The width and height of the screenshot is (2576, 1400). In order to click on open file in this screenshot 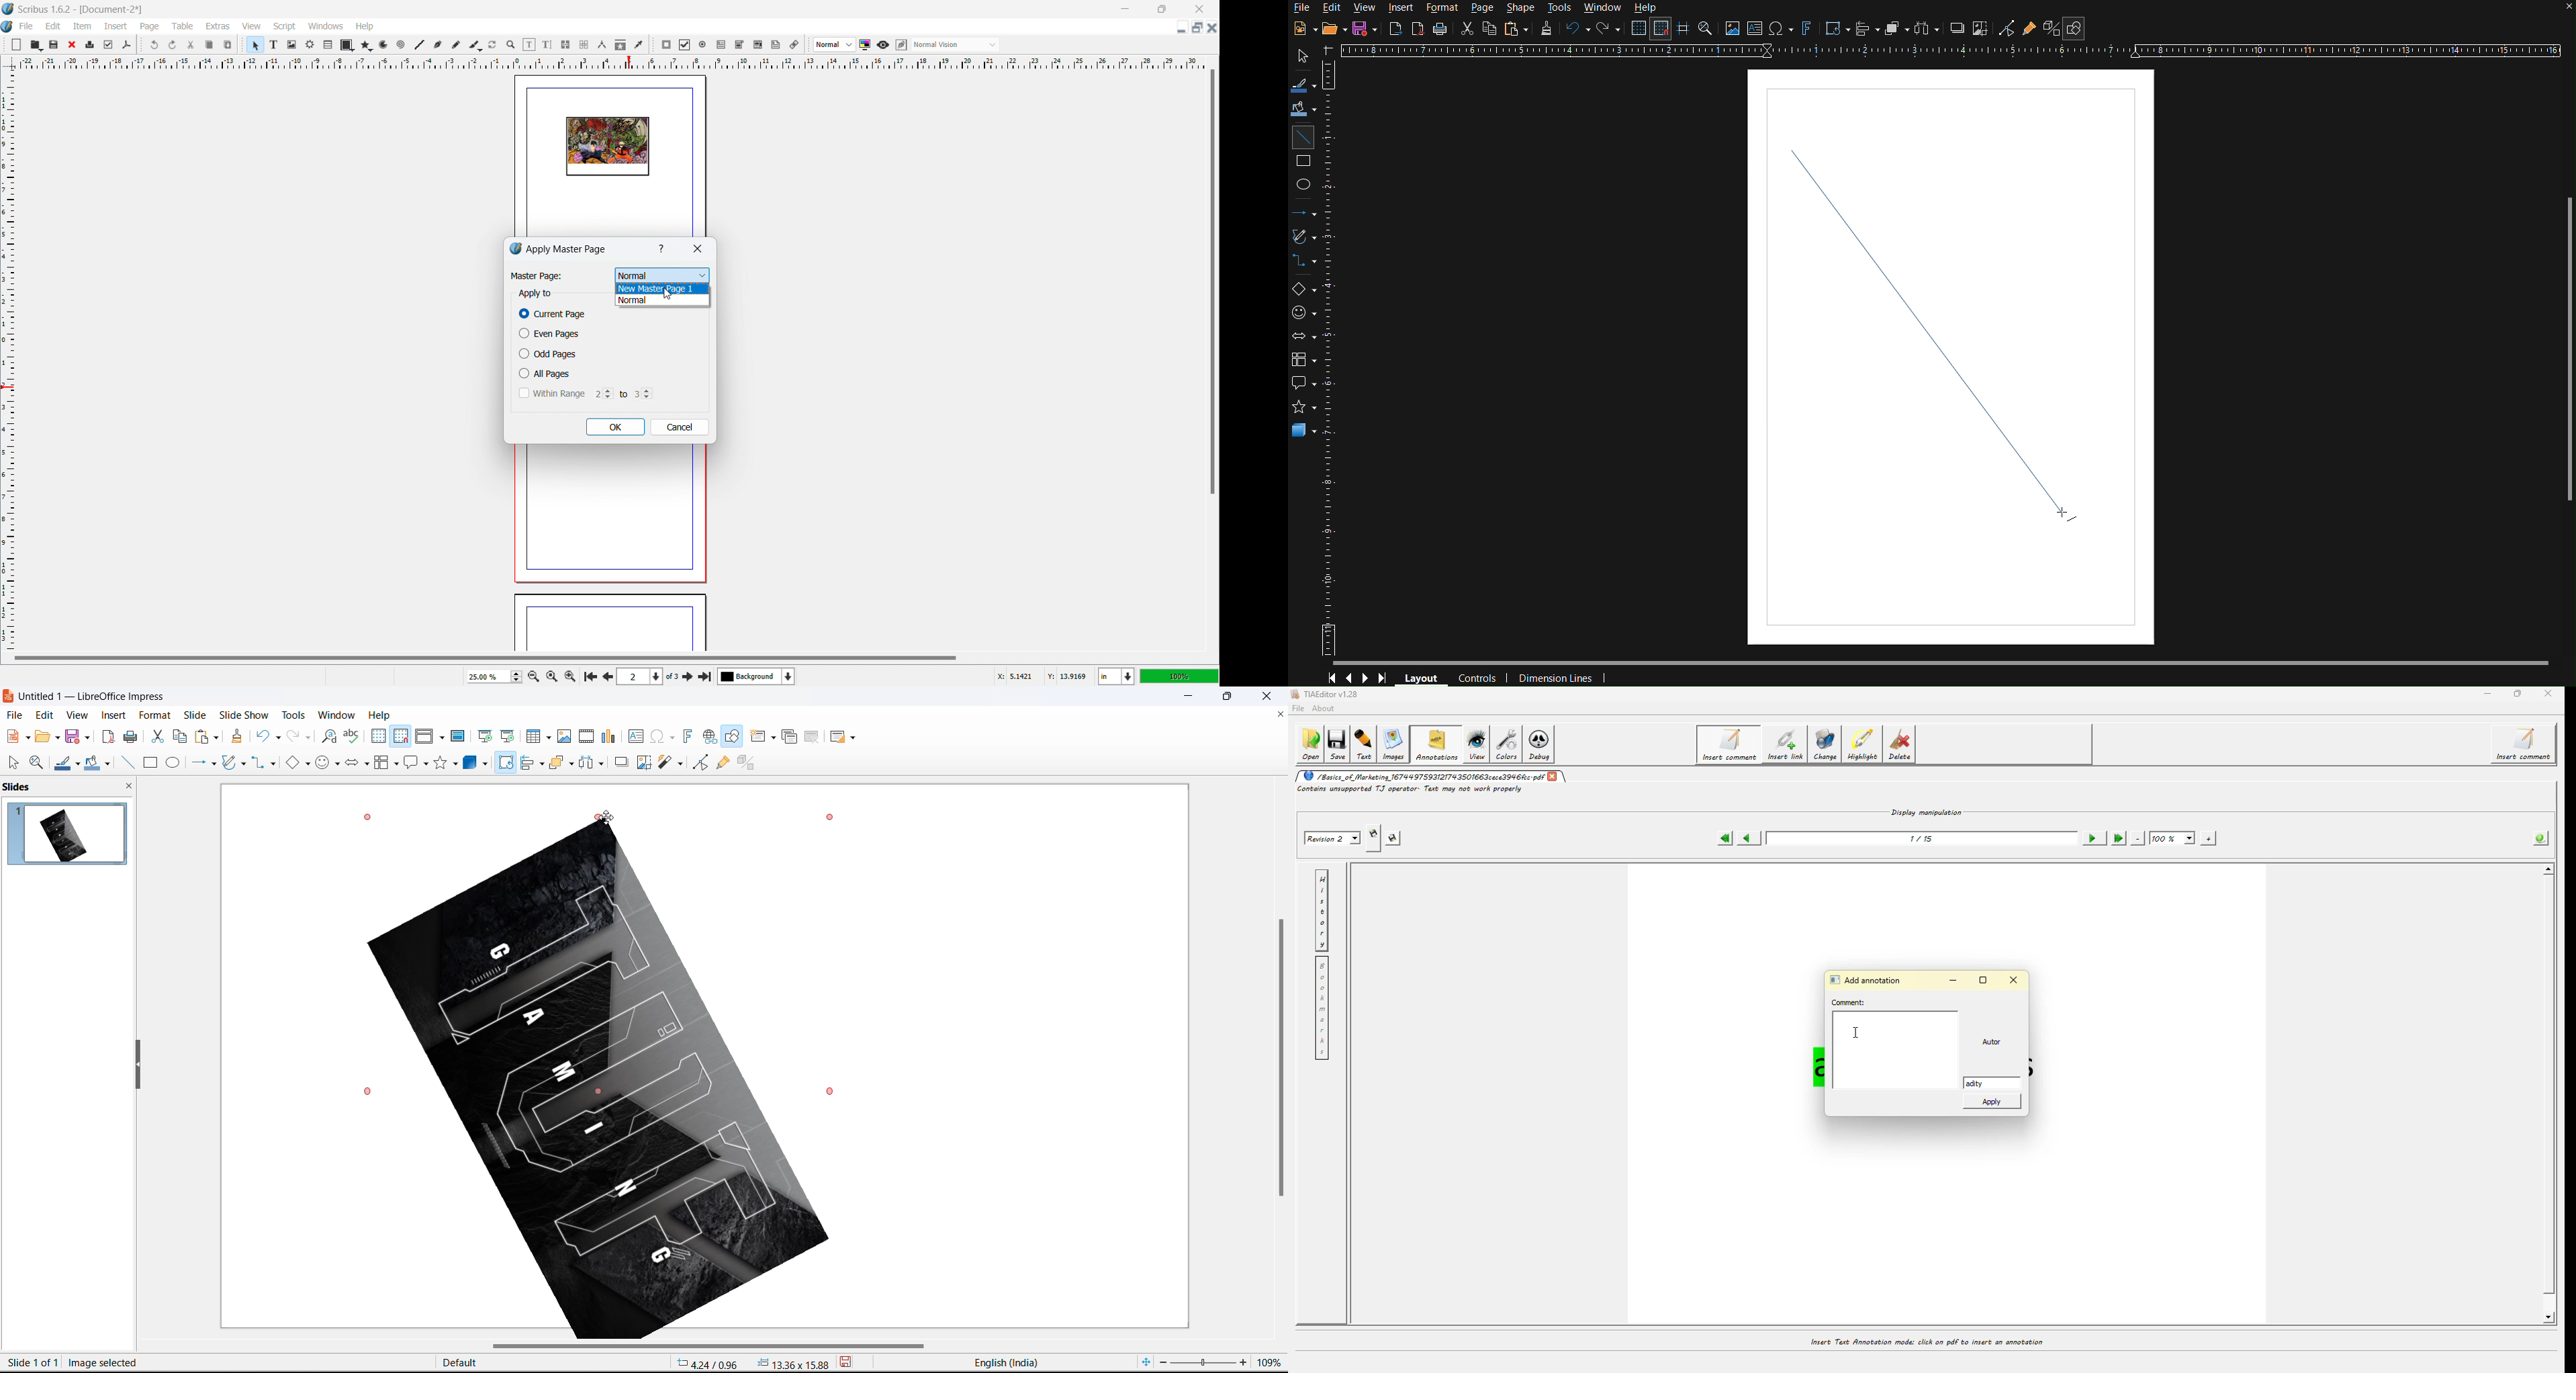, I will do `click(42, 739)`.